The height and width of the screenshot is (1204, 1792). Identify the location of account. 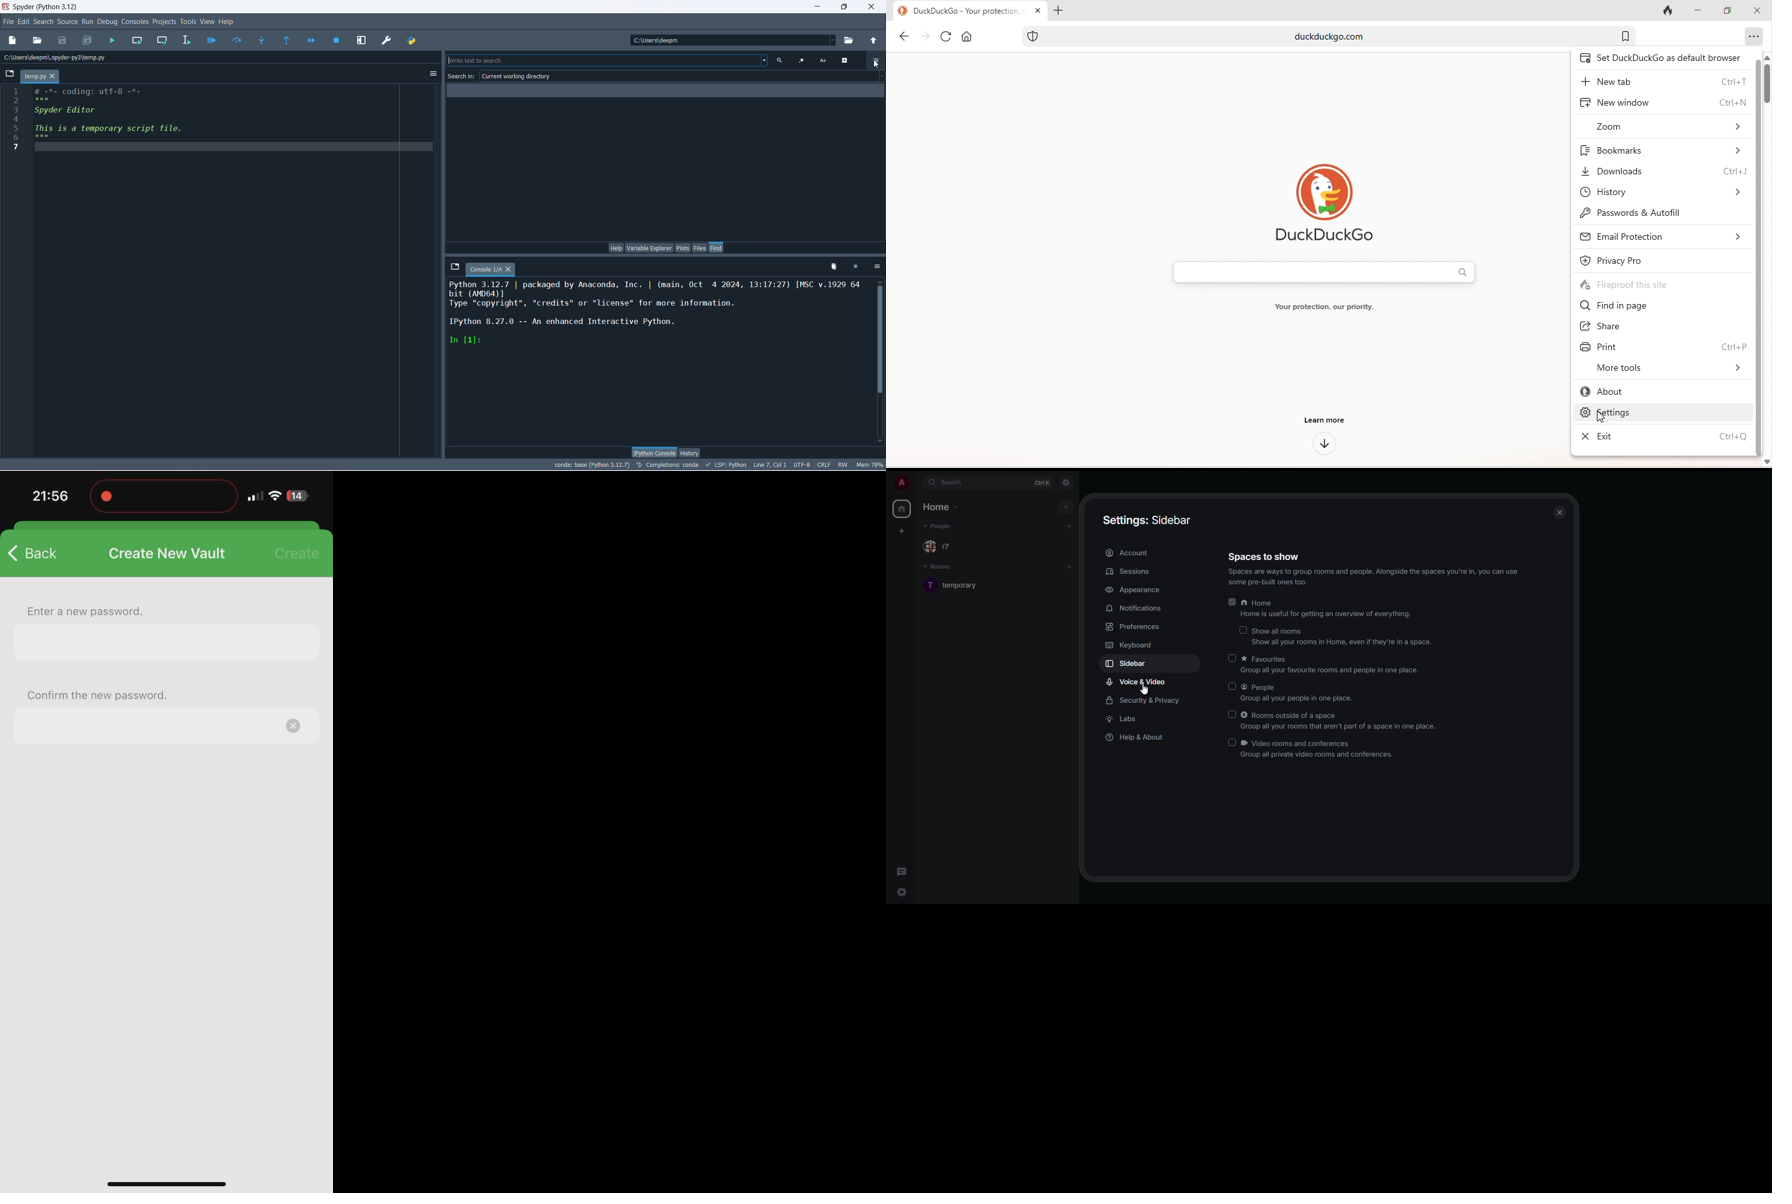
(1129, 553).